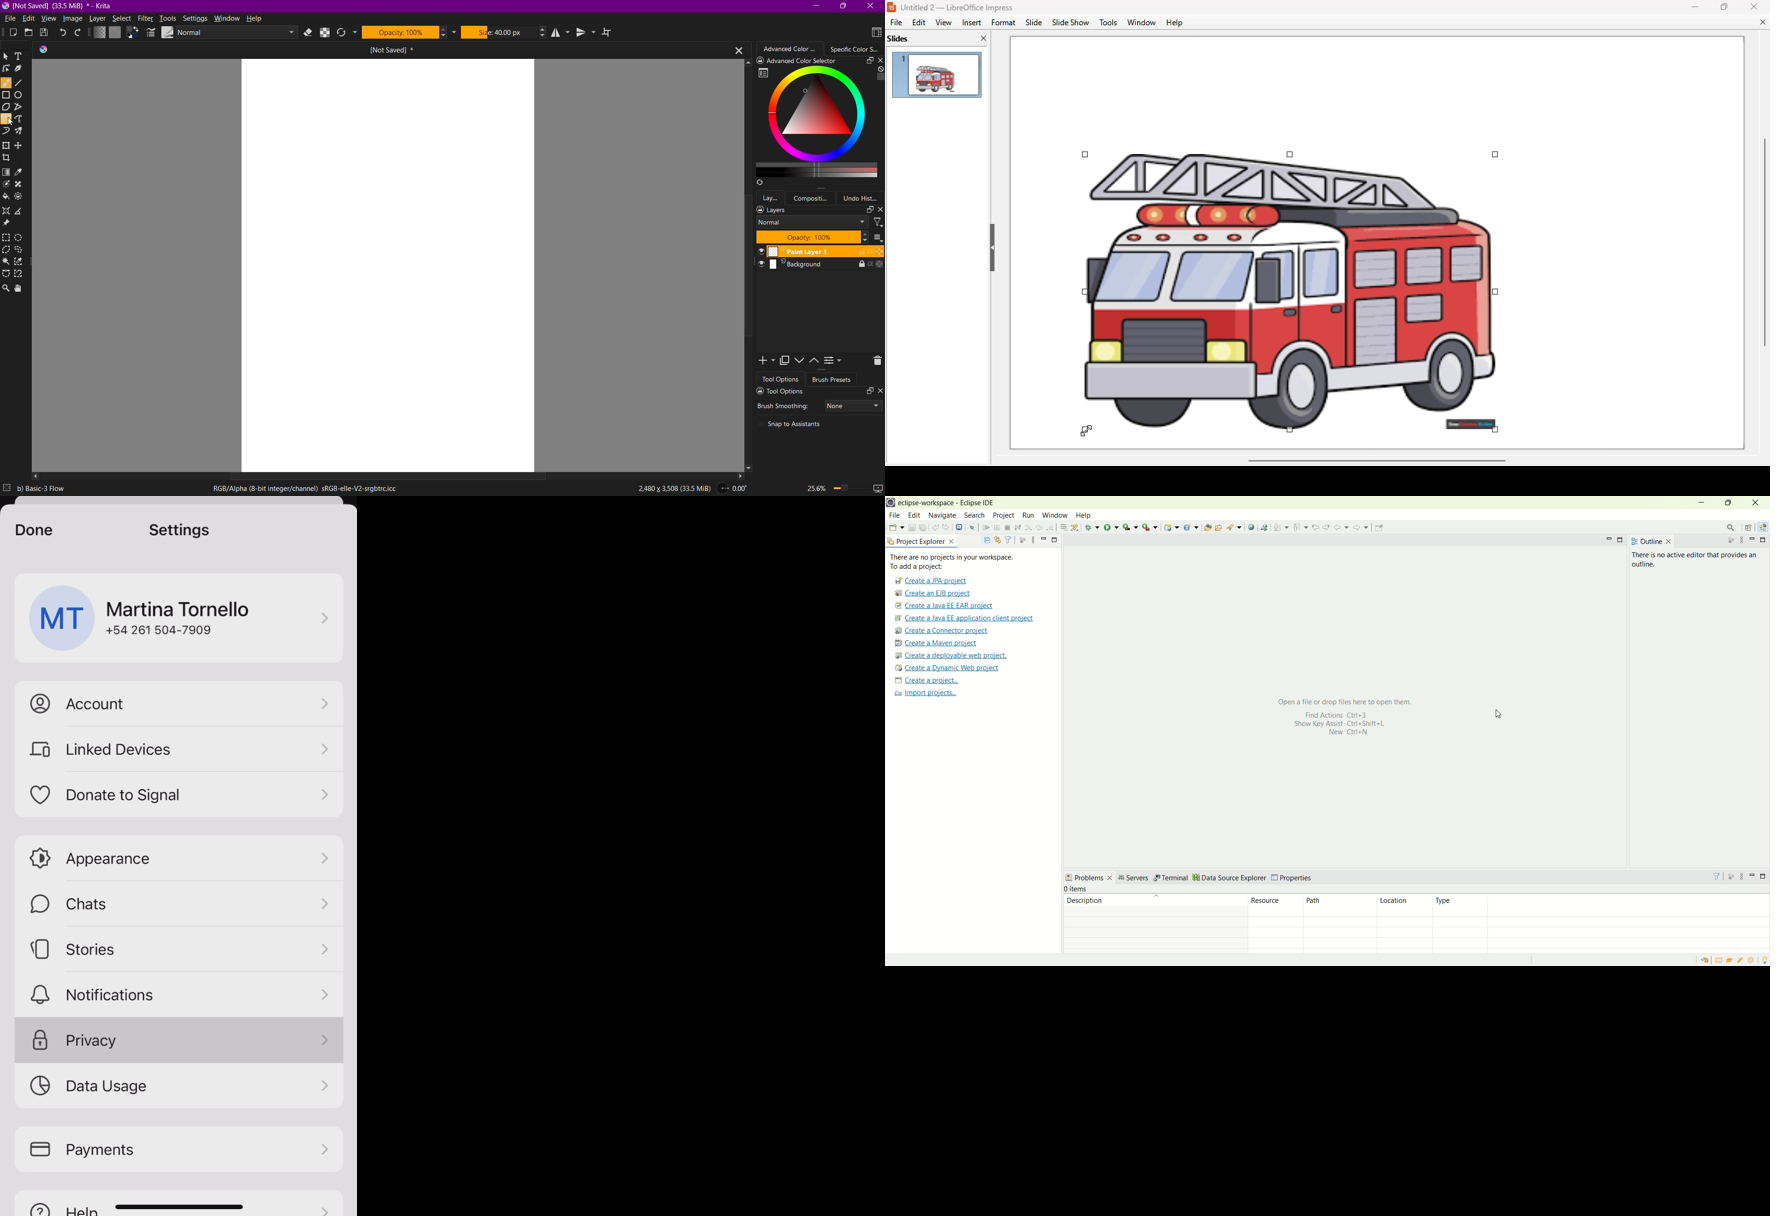 The image size is (1792, 1232). I want to click on Horizontal Mirror Tool, so click(561, 32).